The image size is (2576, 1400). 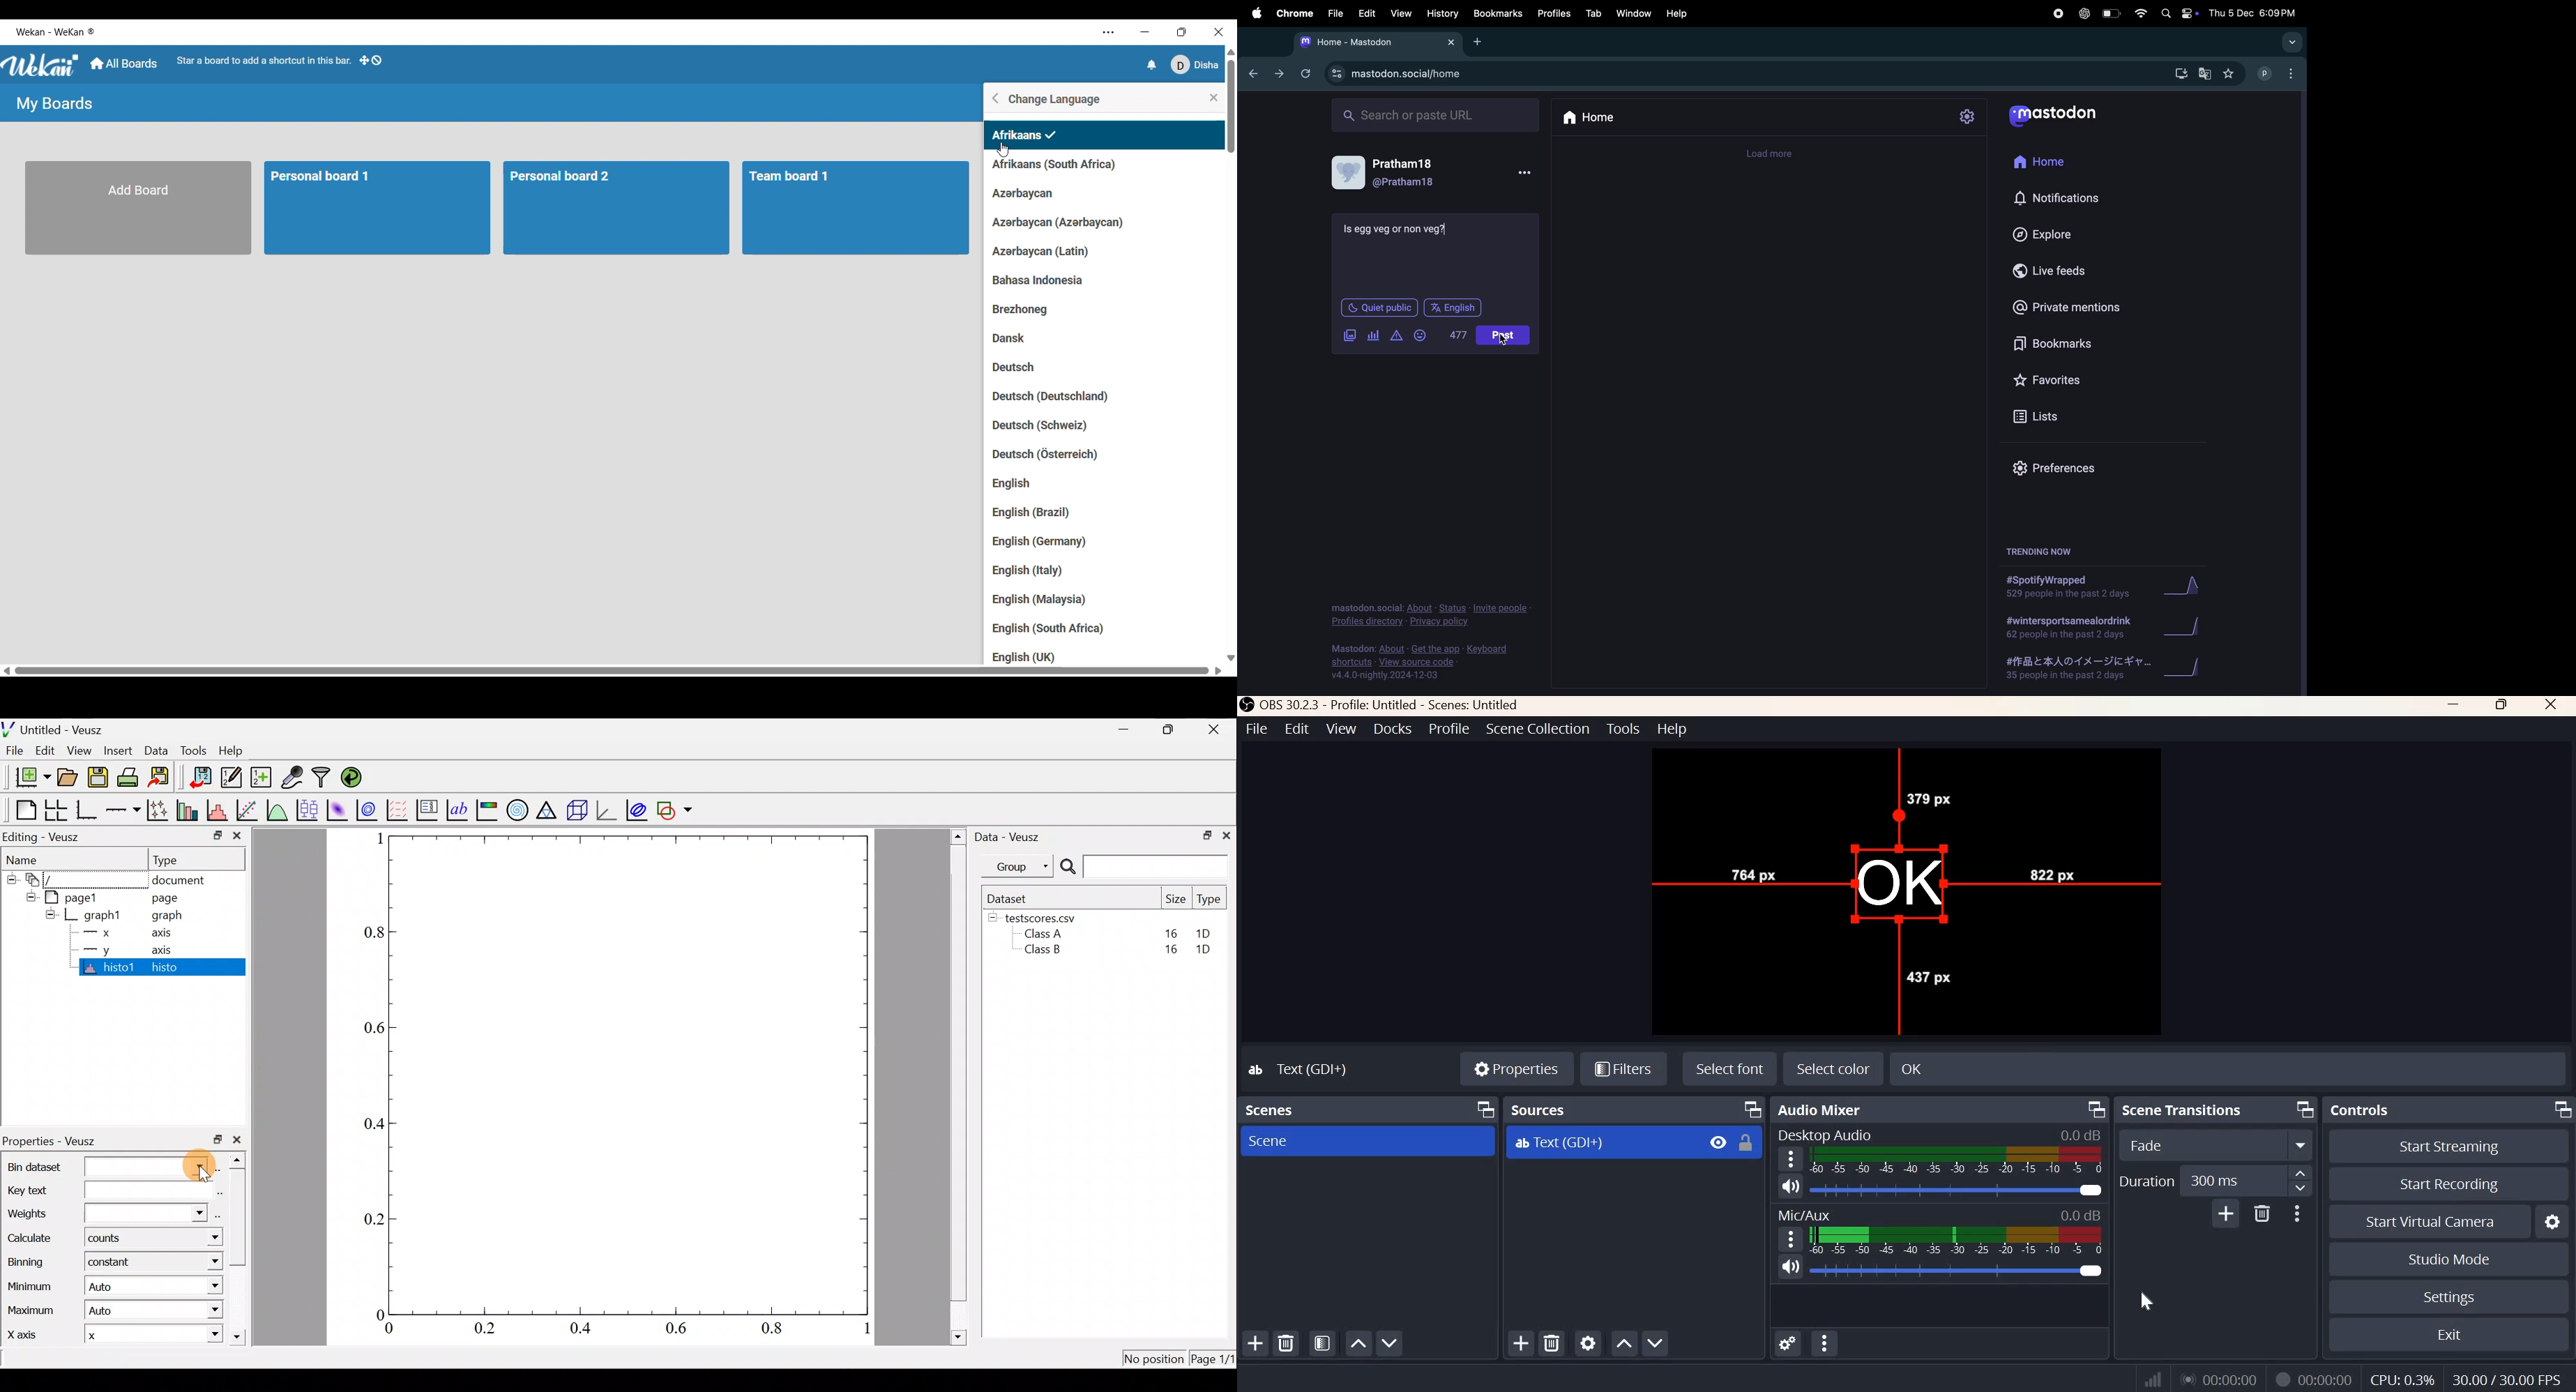 I want to click on forward, so click(x=1279, y=74).